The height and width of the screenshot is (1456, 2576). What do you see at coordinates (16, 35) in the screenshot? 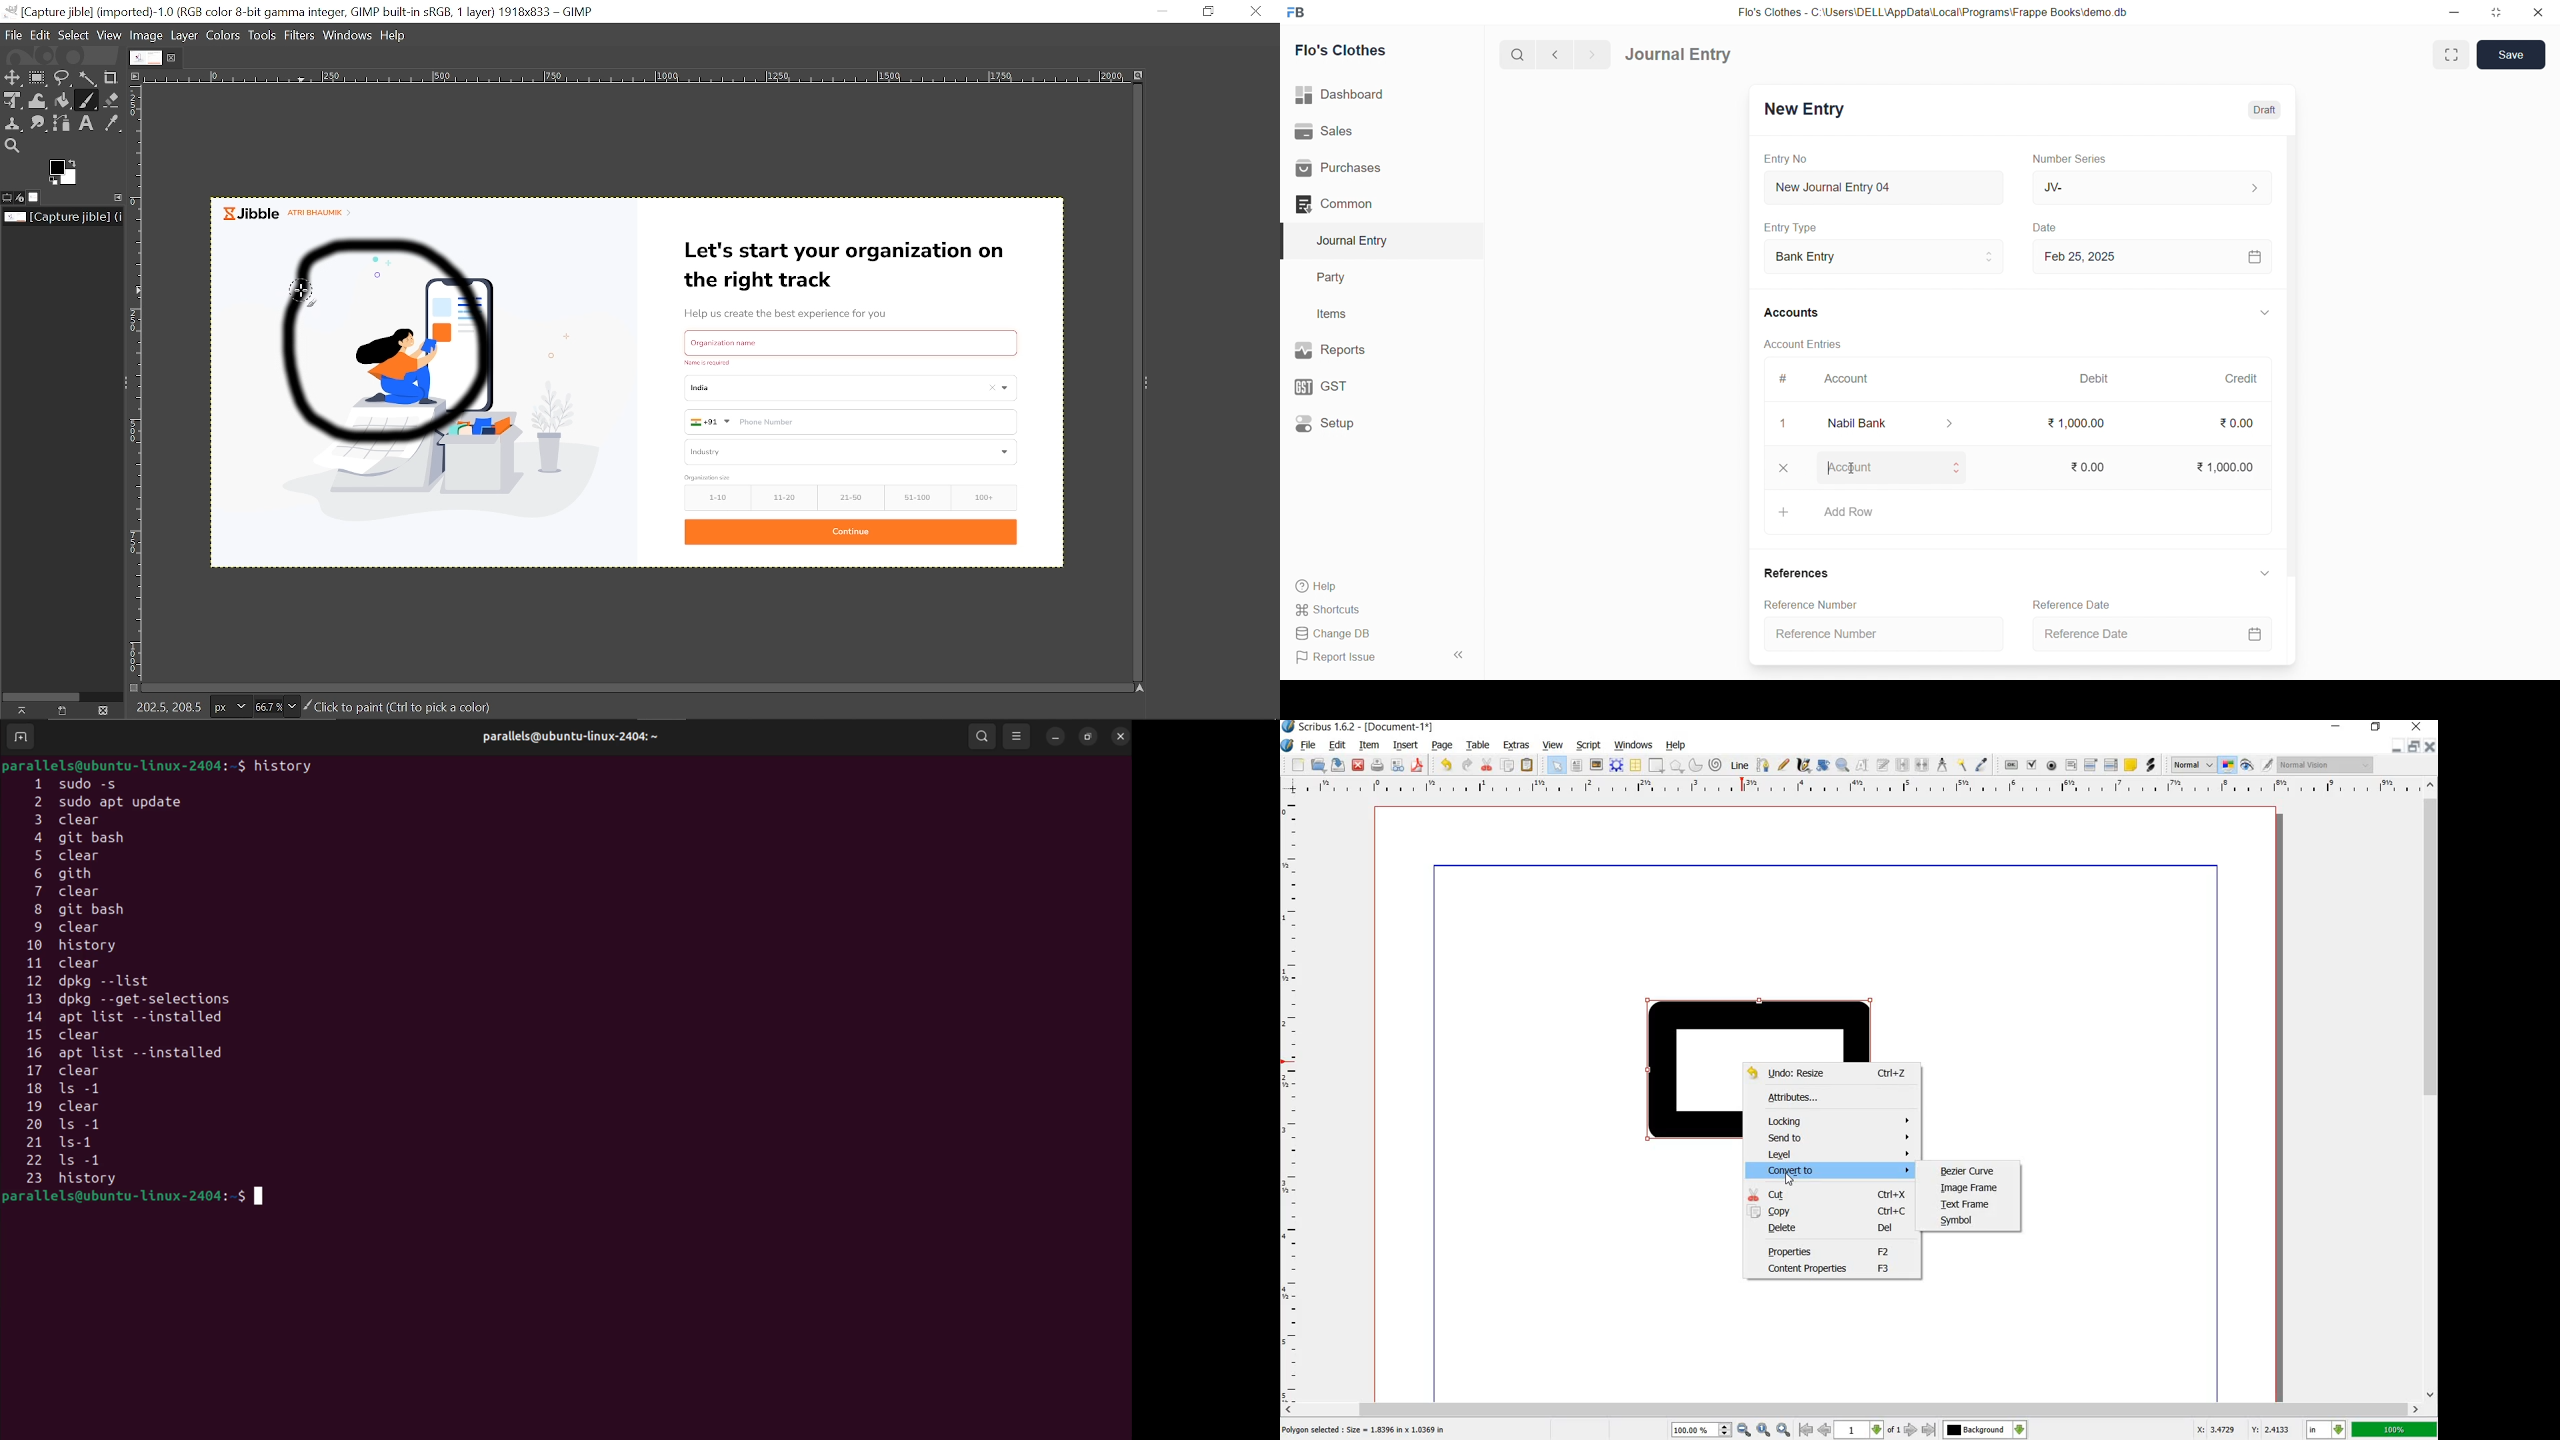
I see `File` at bounding box center [16, 35].